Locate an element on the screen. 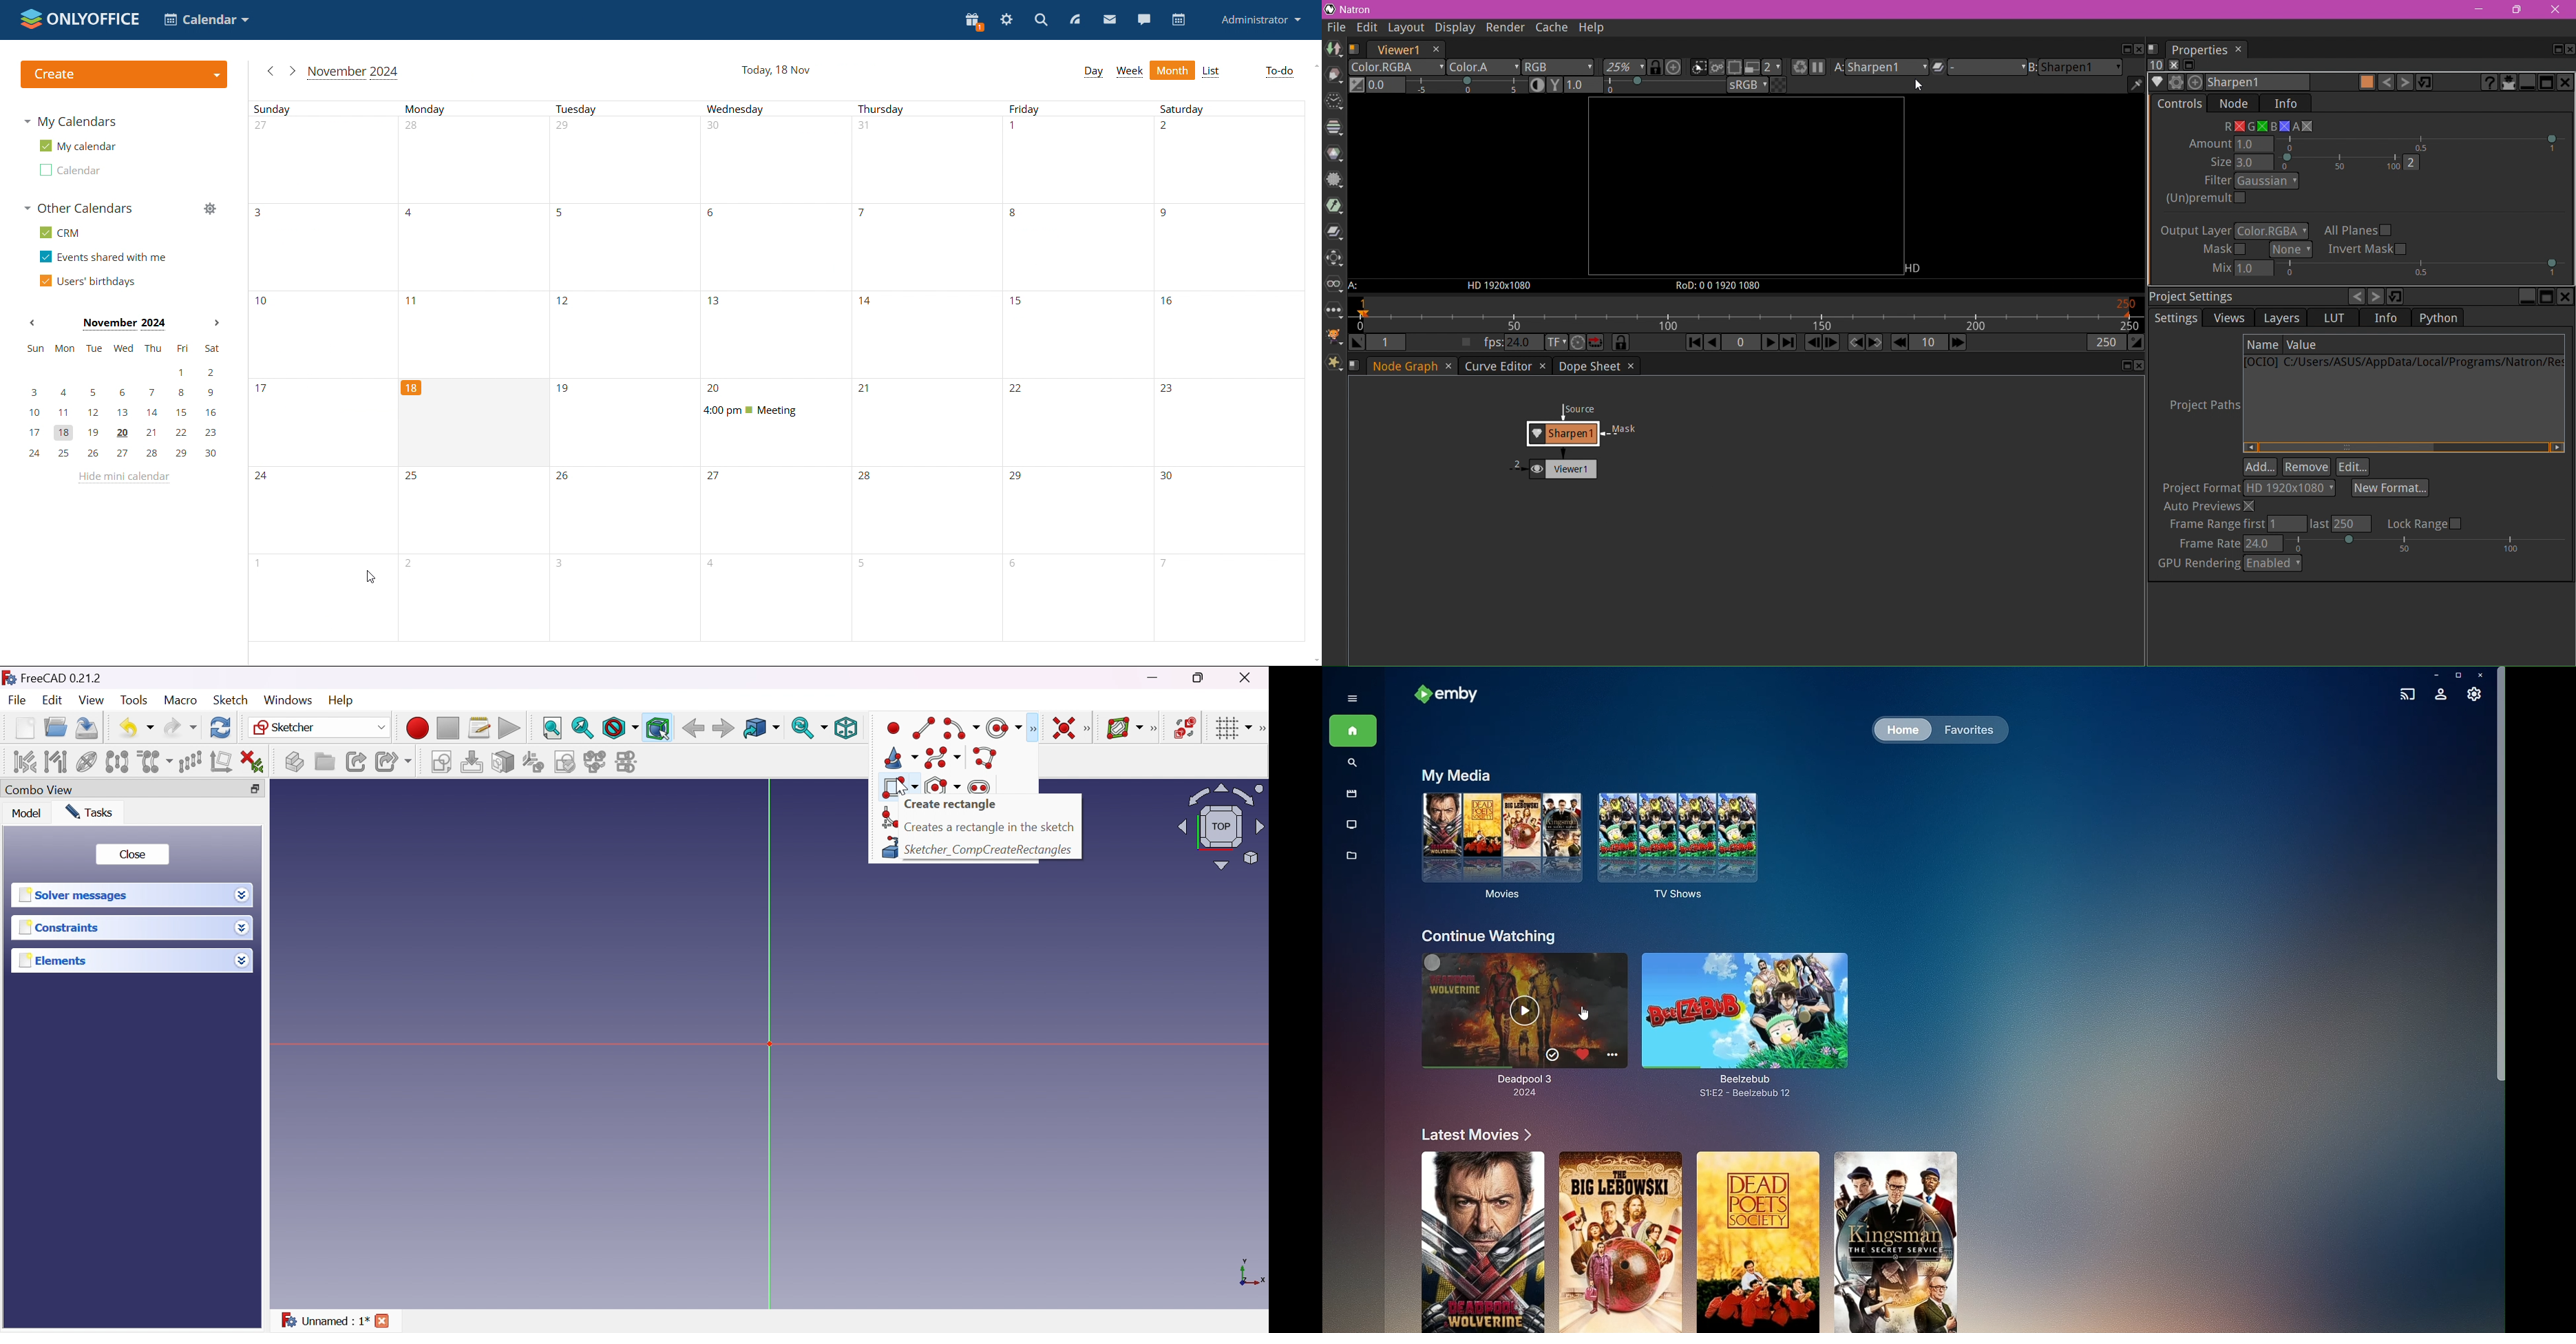 The image size is (2576, 1344). Creates a rectangle in the sketch is located at coordinates (990, 827).